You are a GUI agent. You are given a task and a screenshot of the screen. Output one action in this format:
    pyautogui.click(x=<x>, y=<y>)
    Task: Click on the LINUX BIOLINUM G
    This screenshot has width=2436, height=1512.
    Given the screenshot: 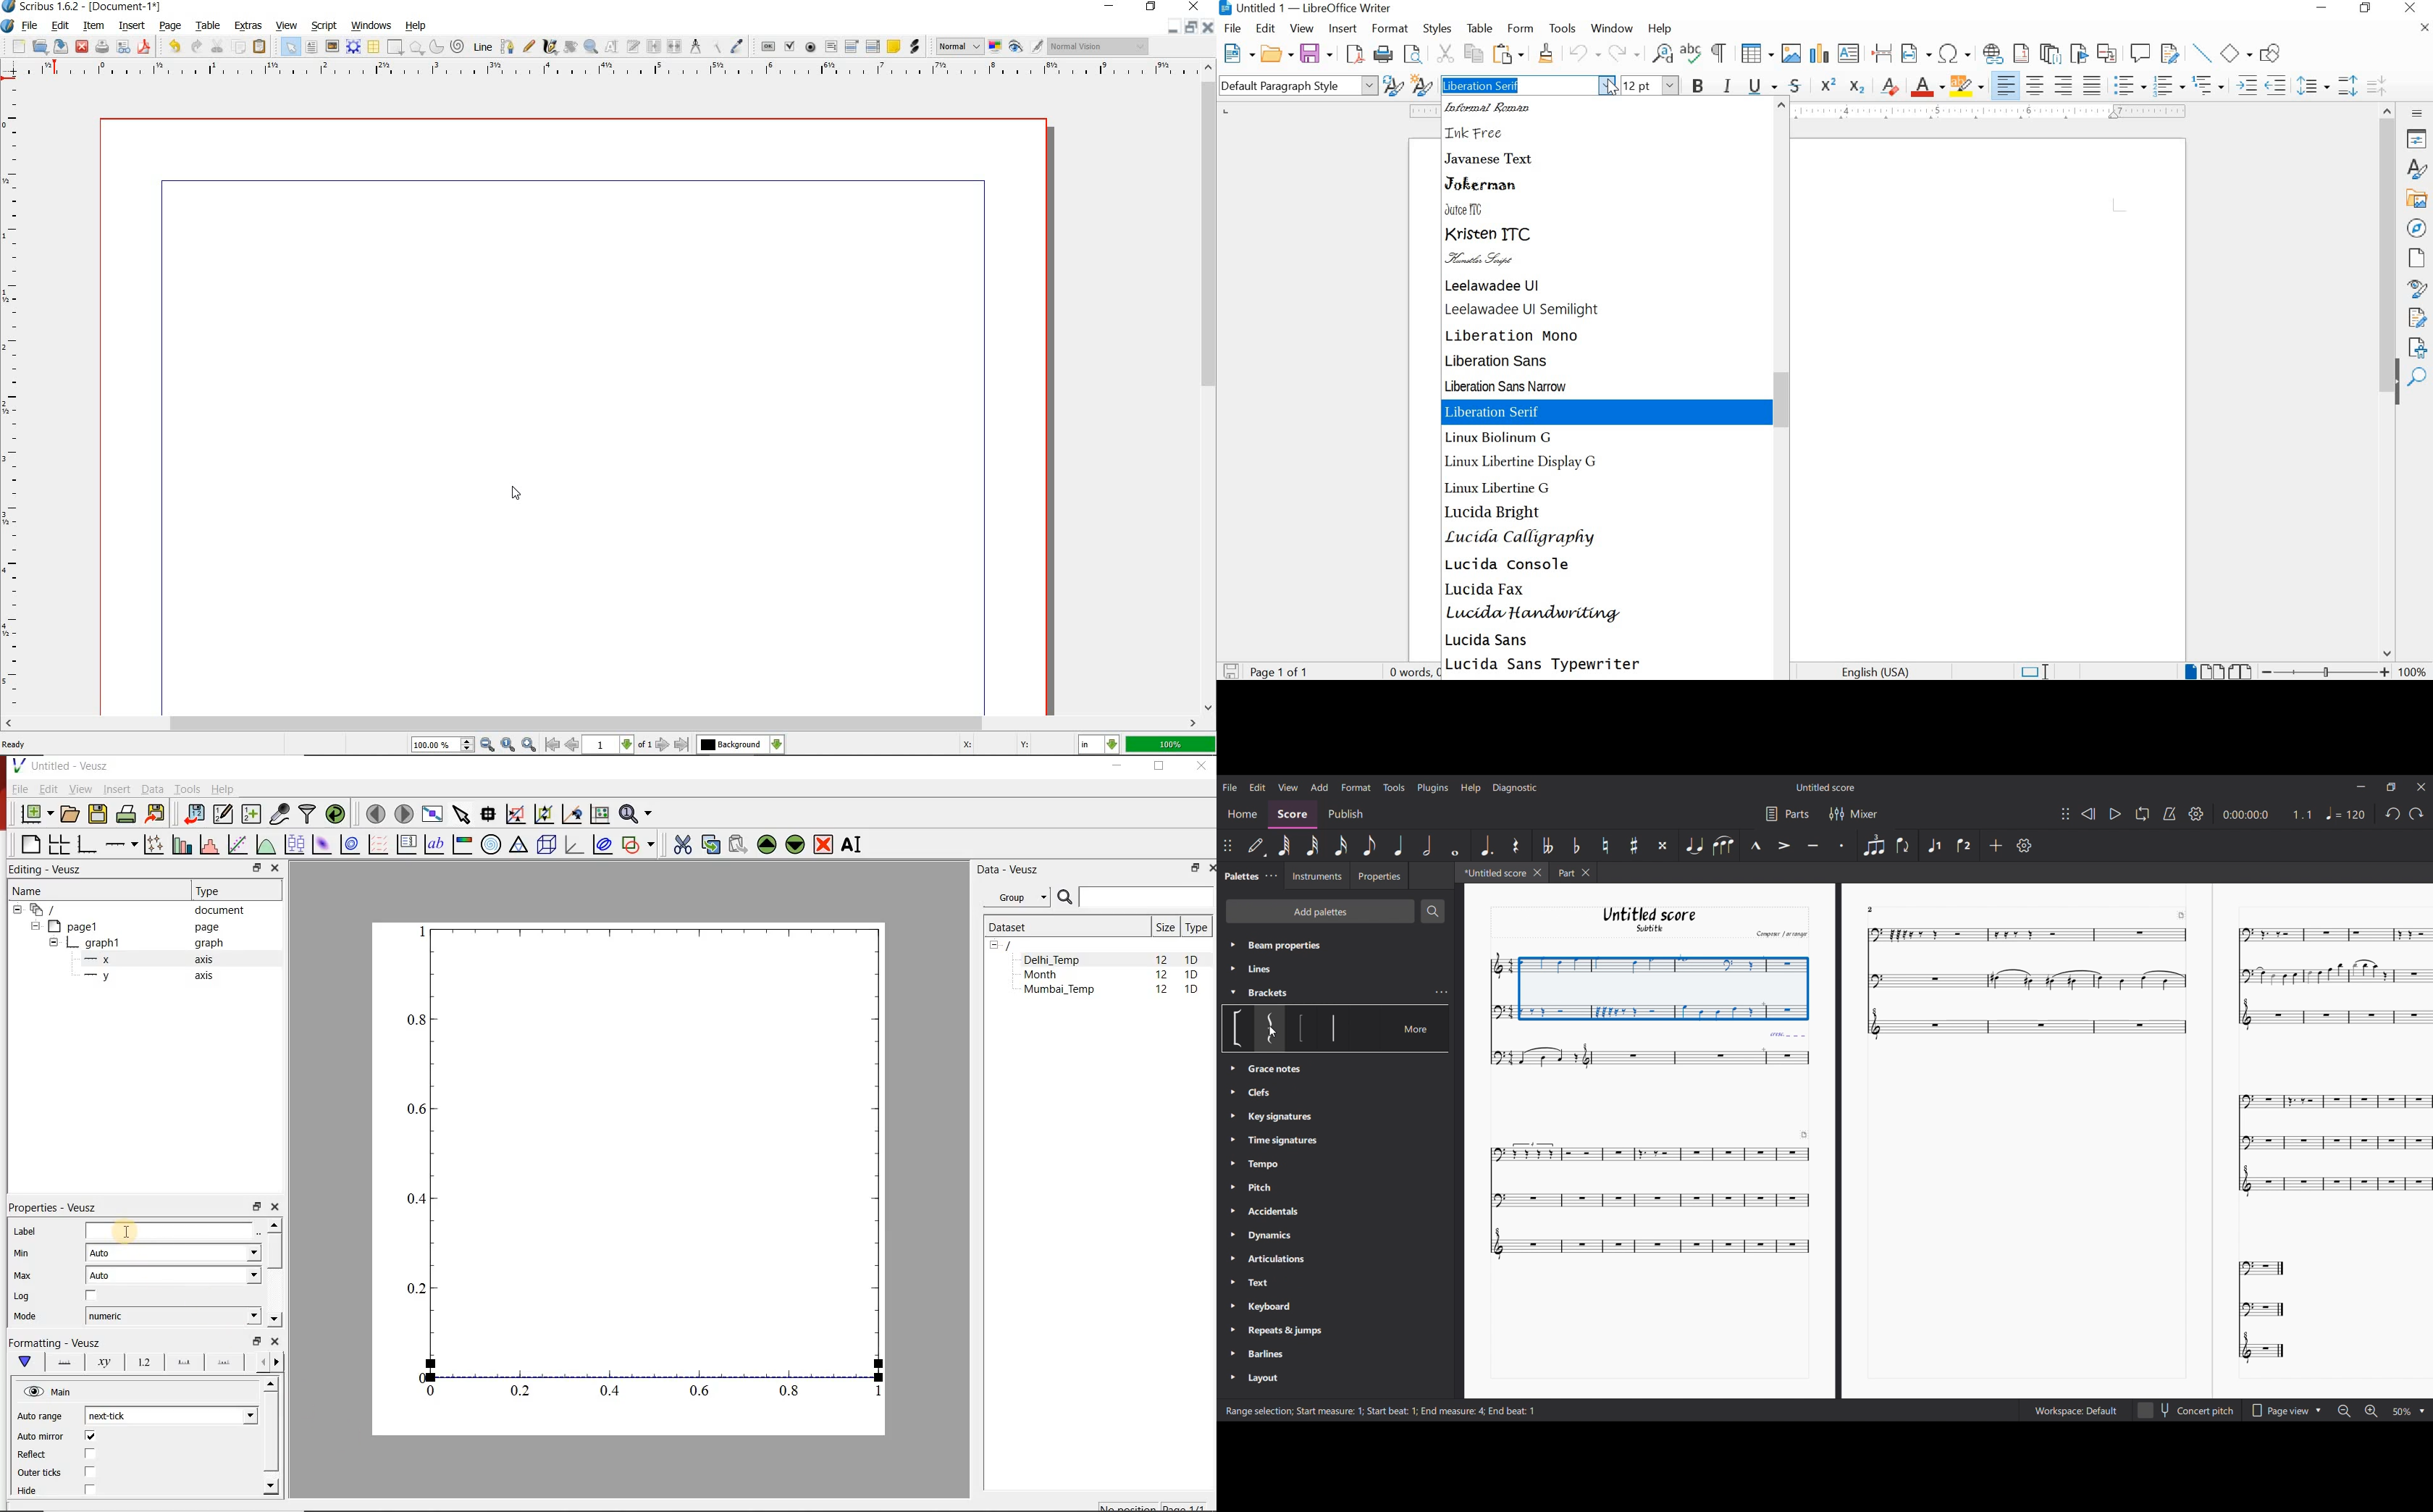 What is the action you would take?
    pyautogui.click(x=1498, y=438)
    